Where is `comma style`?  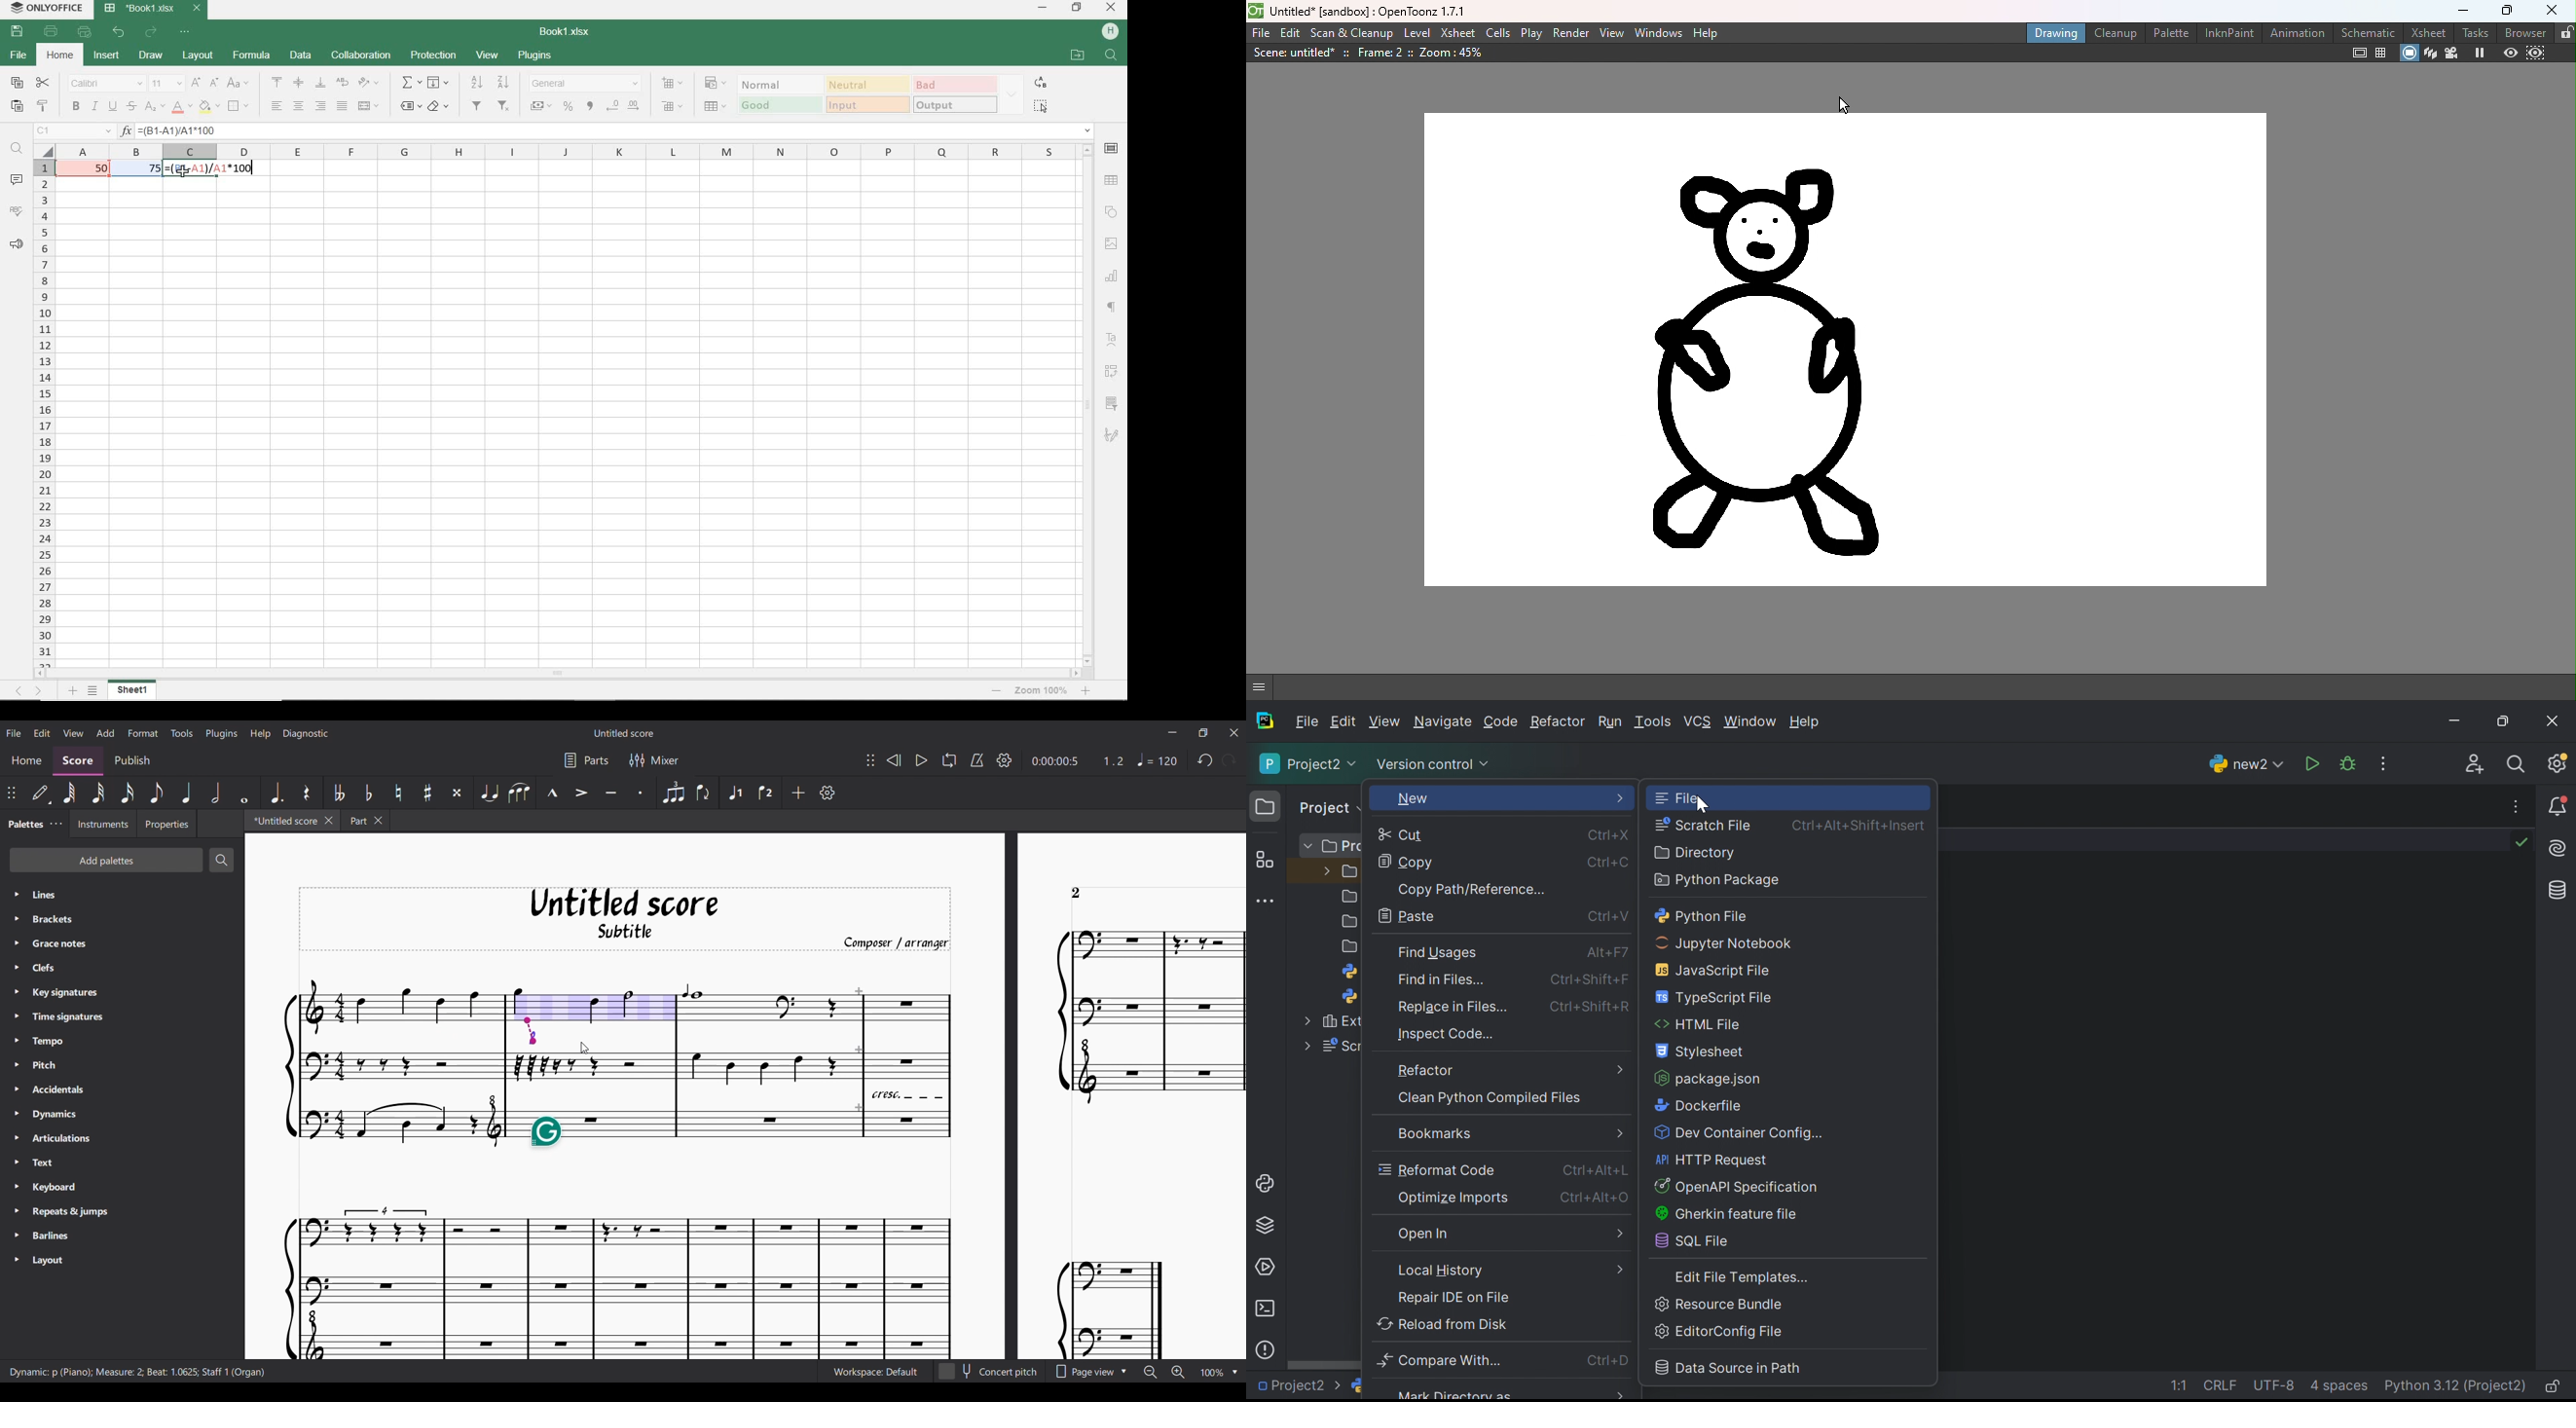 comma style is located at coordinates (591, 107).